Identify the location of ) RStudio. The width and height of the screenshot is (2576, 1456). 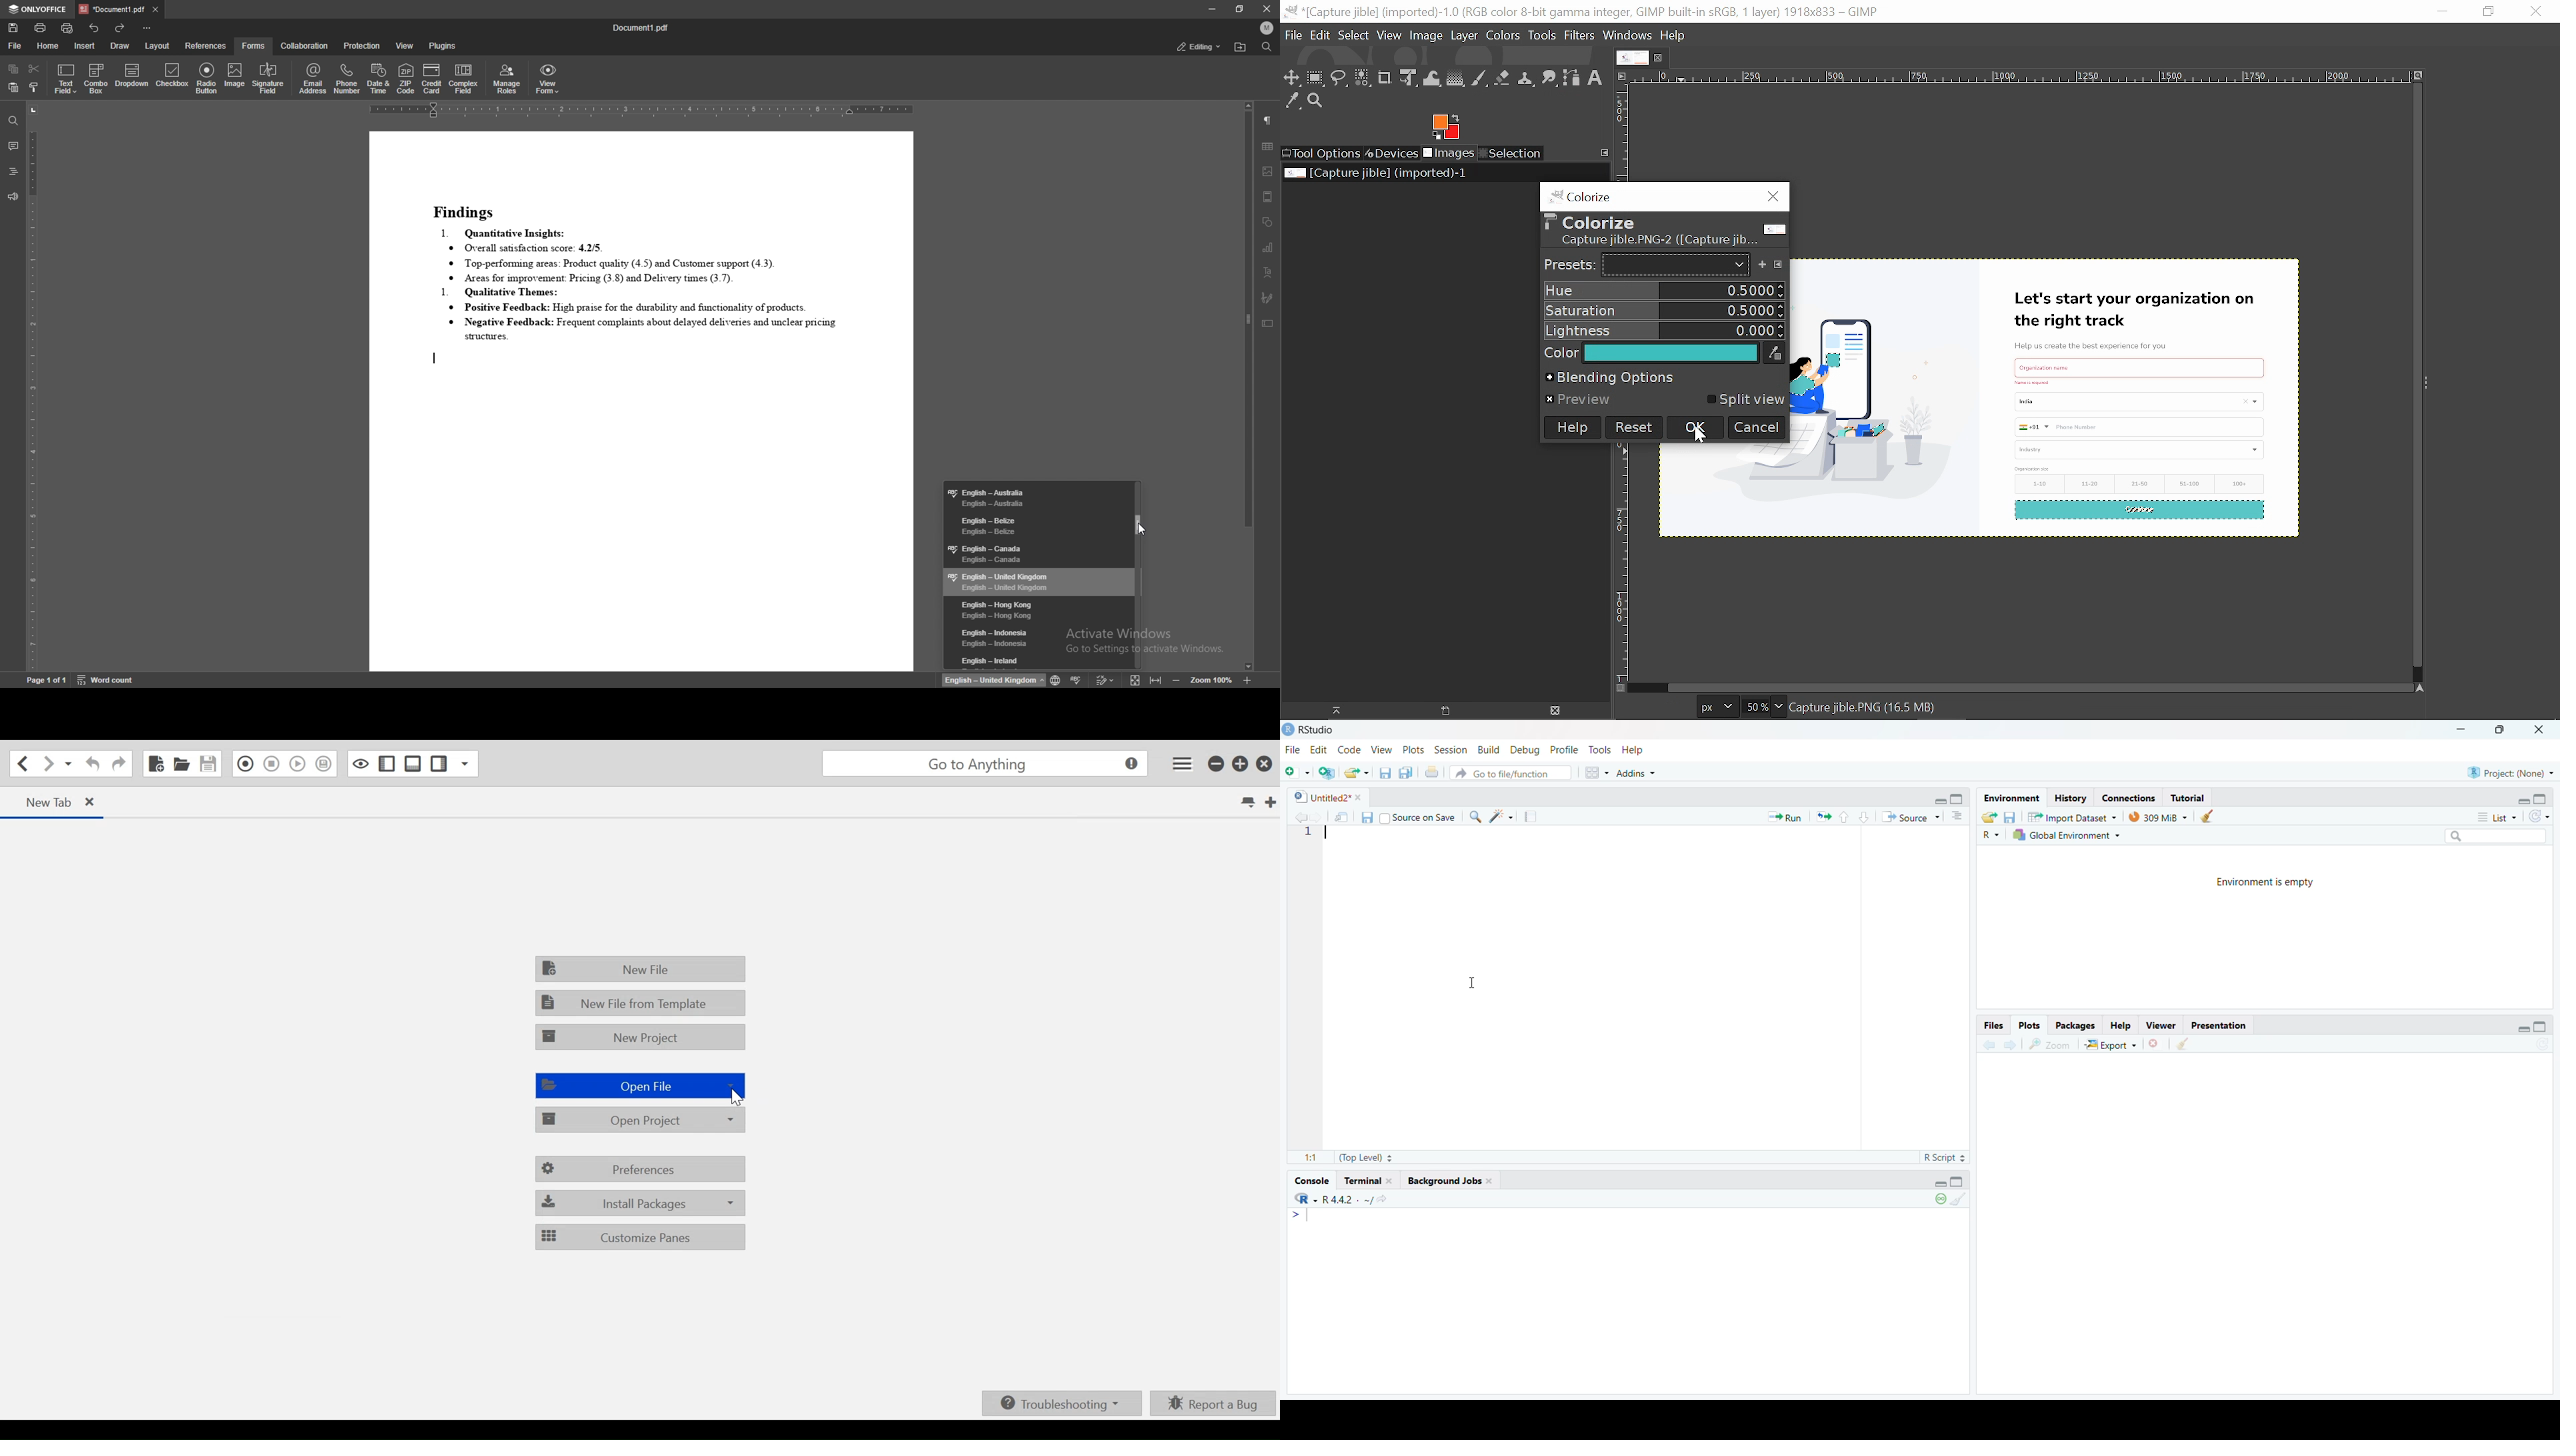
(1312, 729).